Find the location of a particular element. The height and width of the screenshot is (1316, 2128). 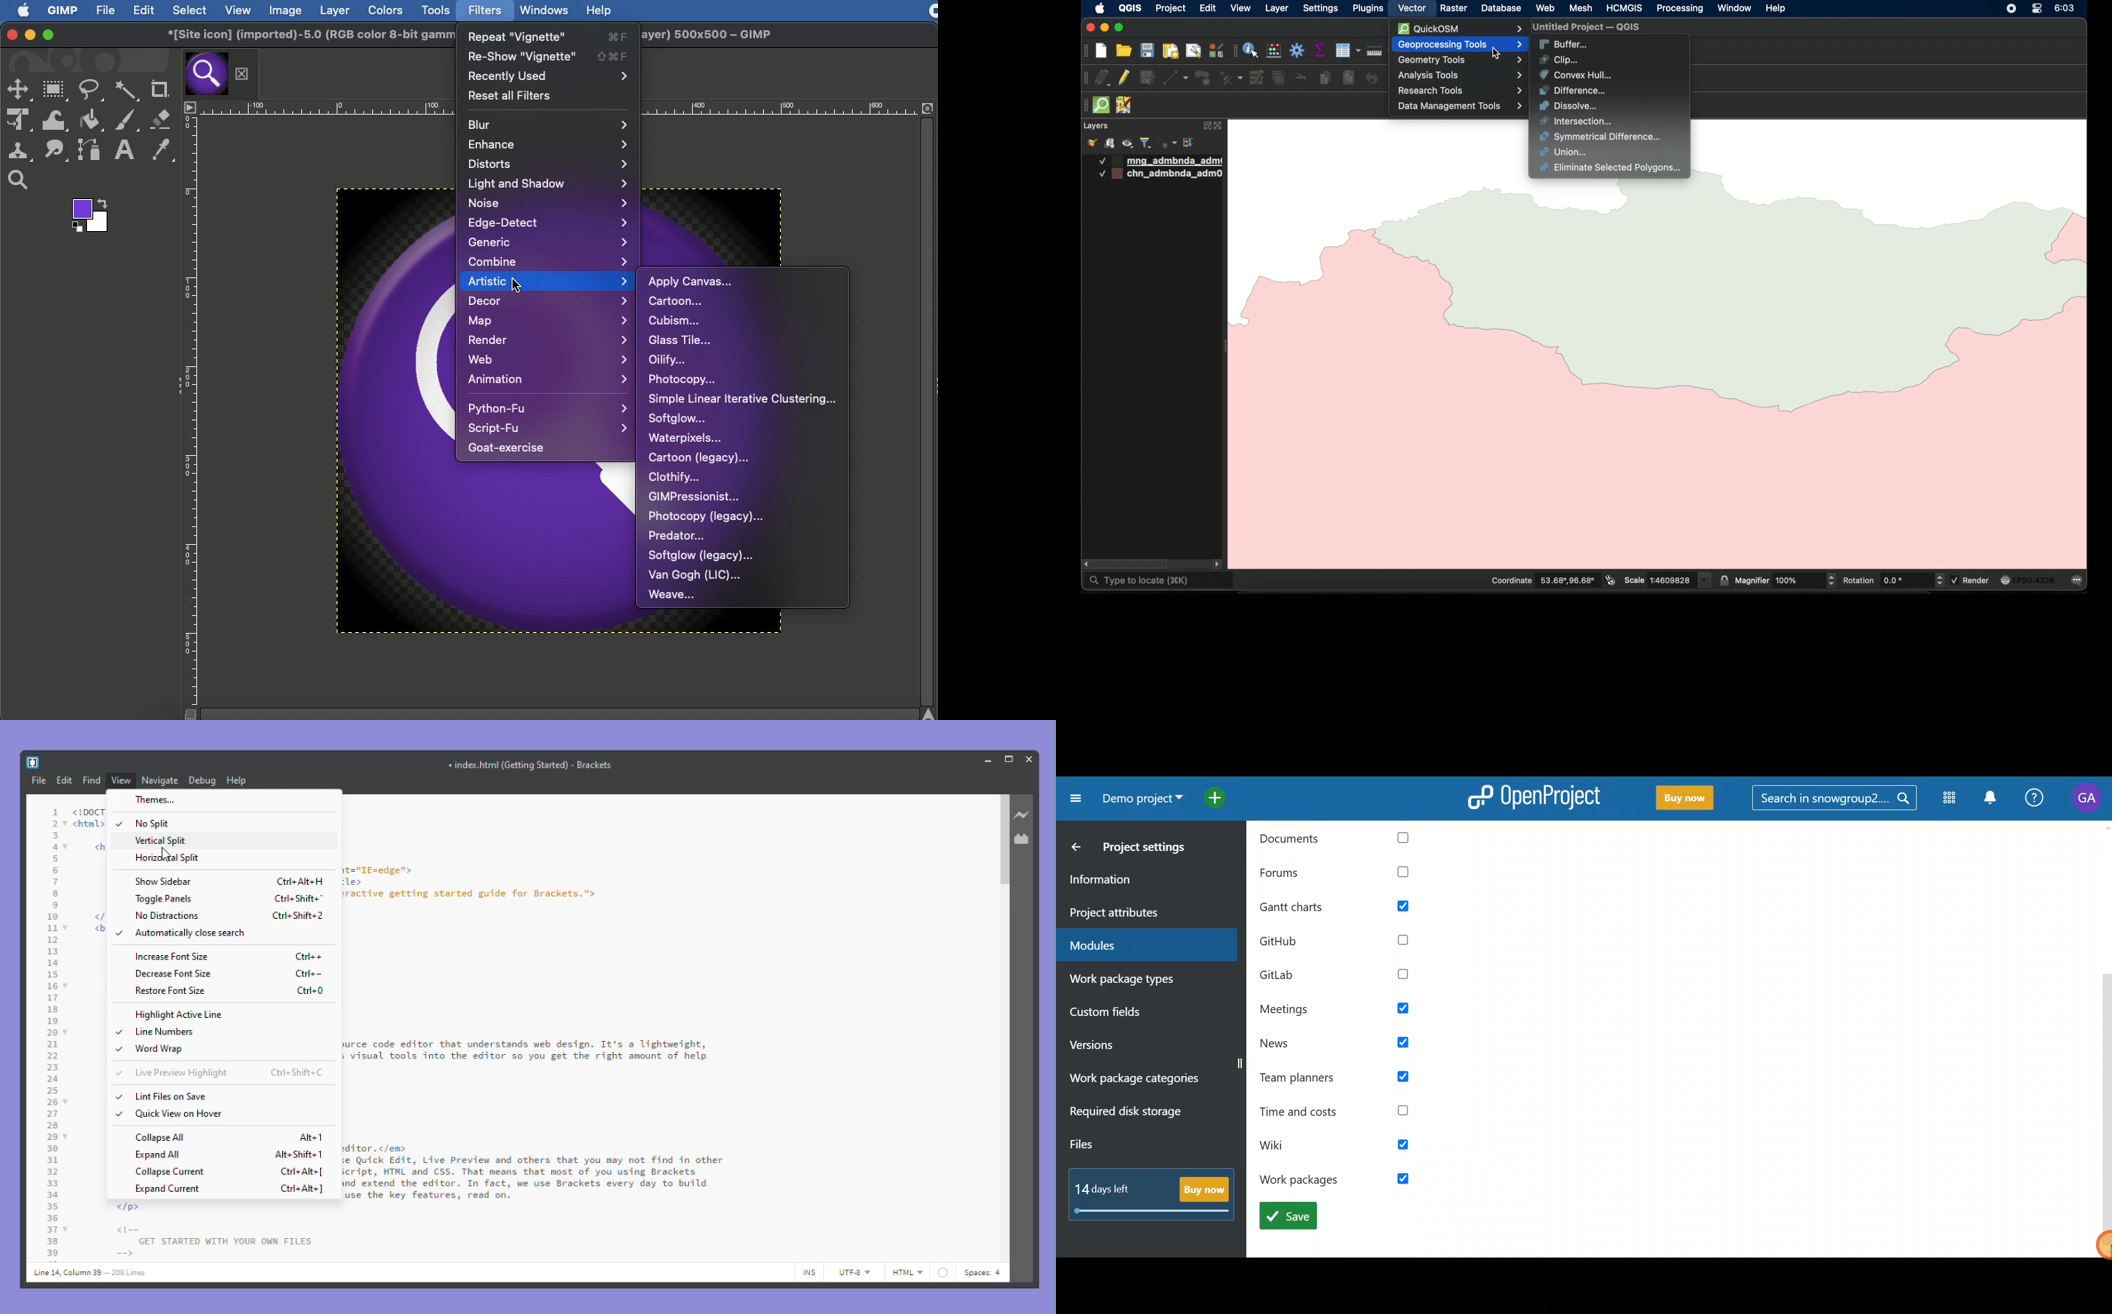

Text is located at coordinates (123, 150).